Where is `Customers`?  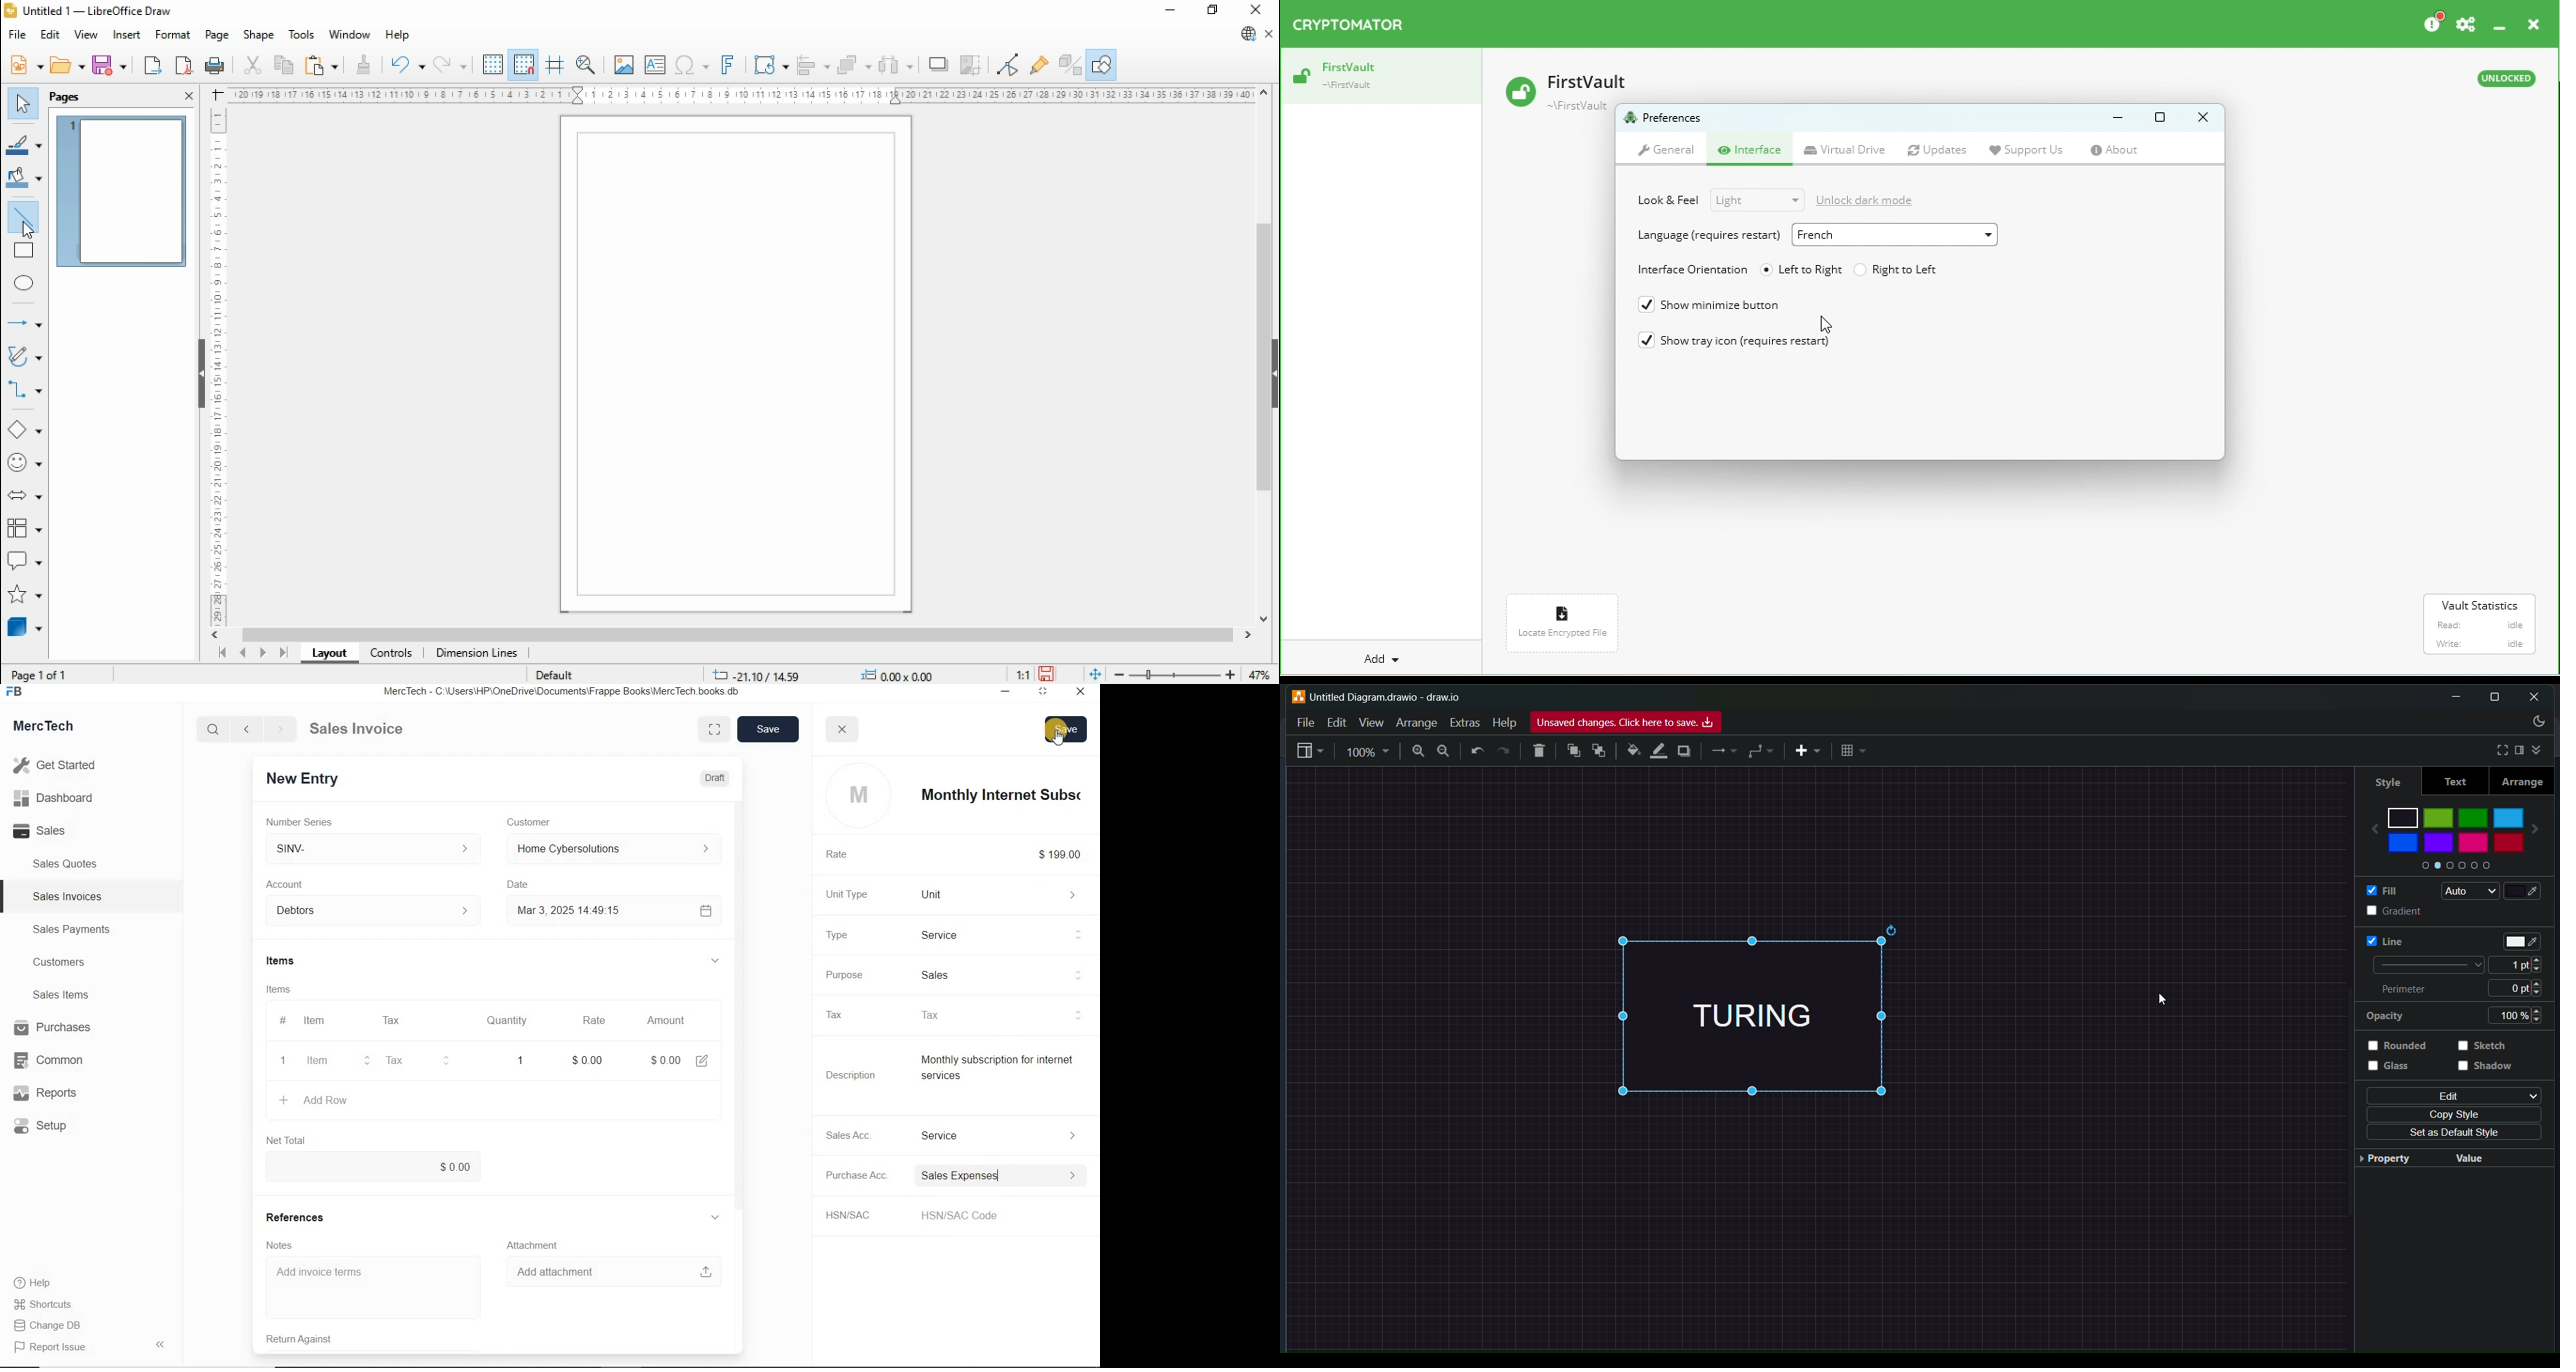 Customers is located at coordinates (71, 962).